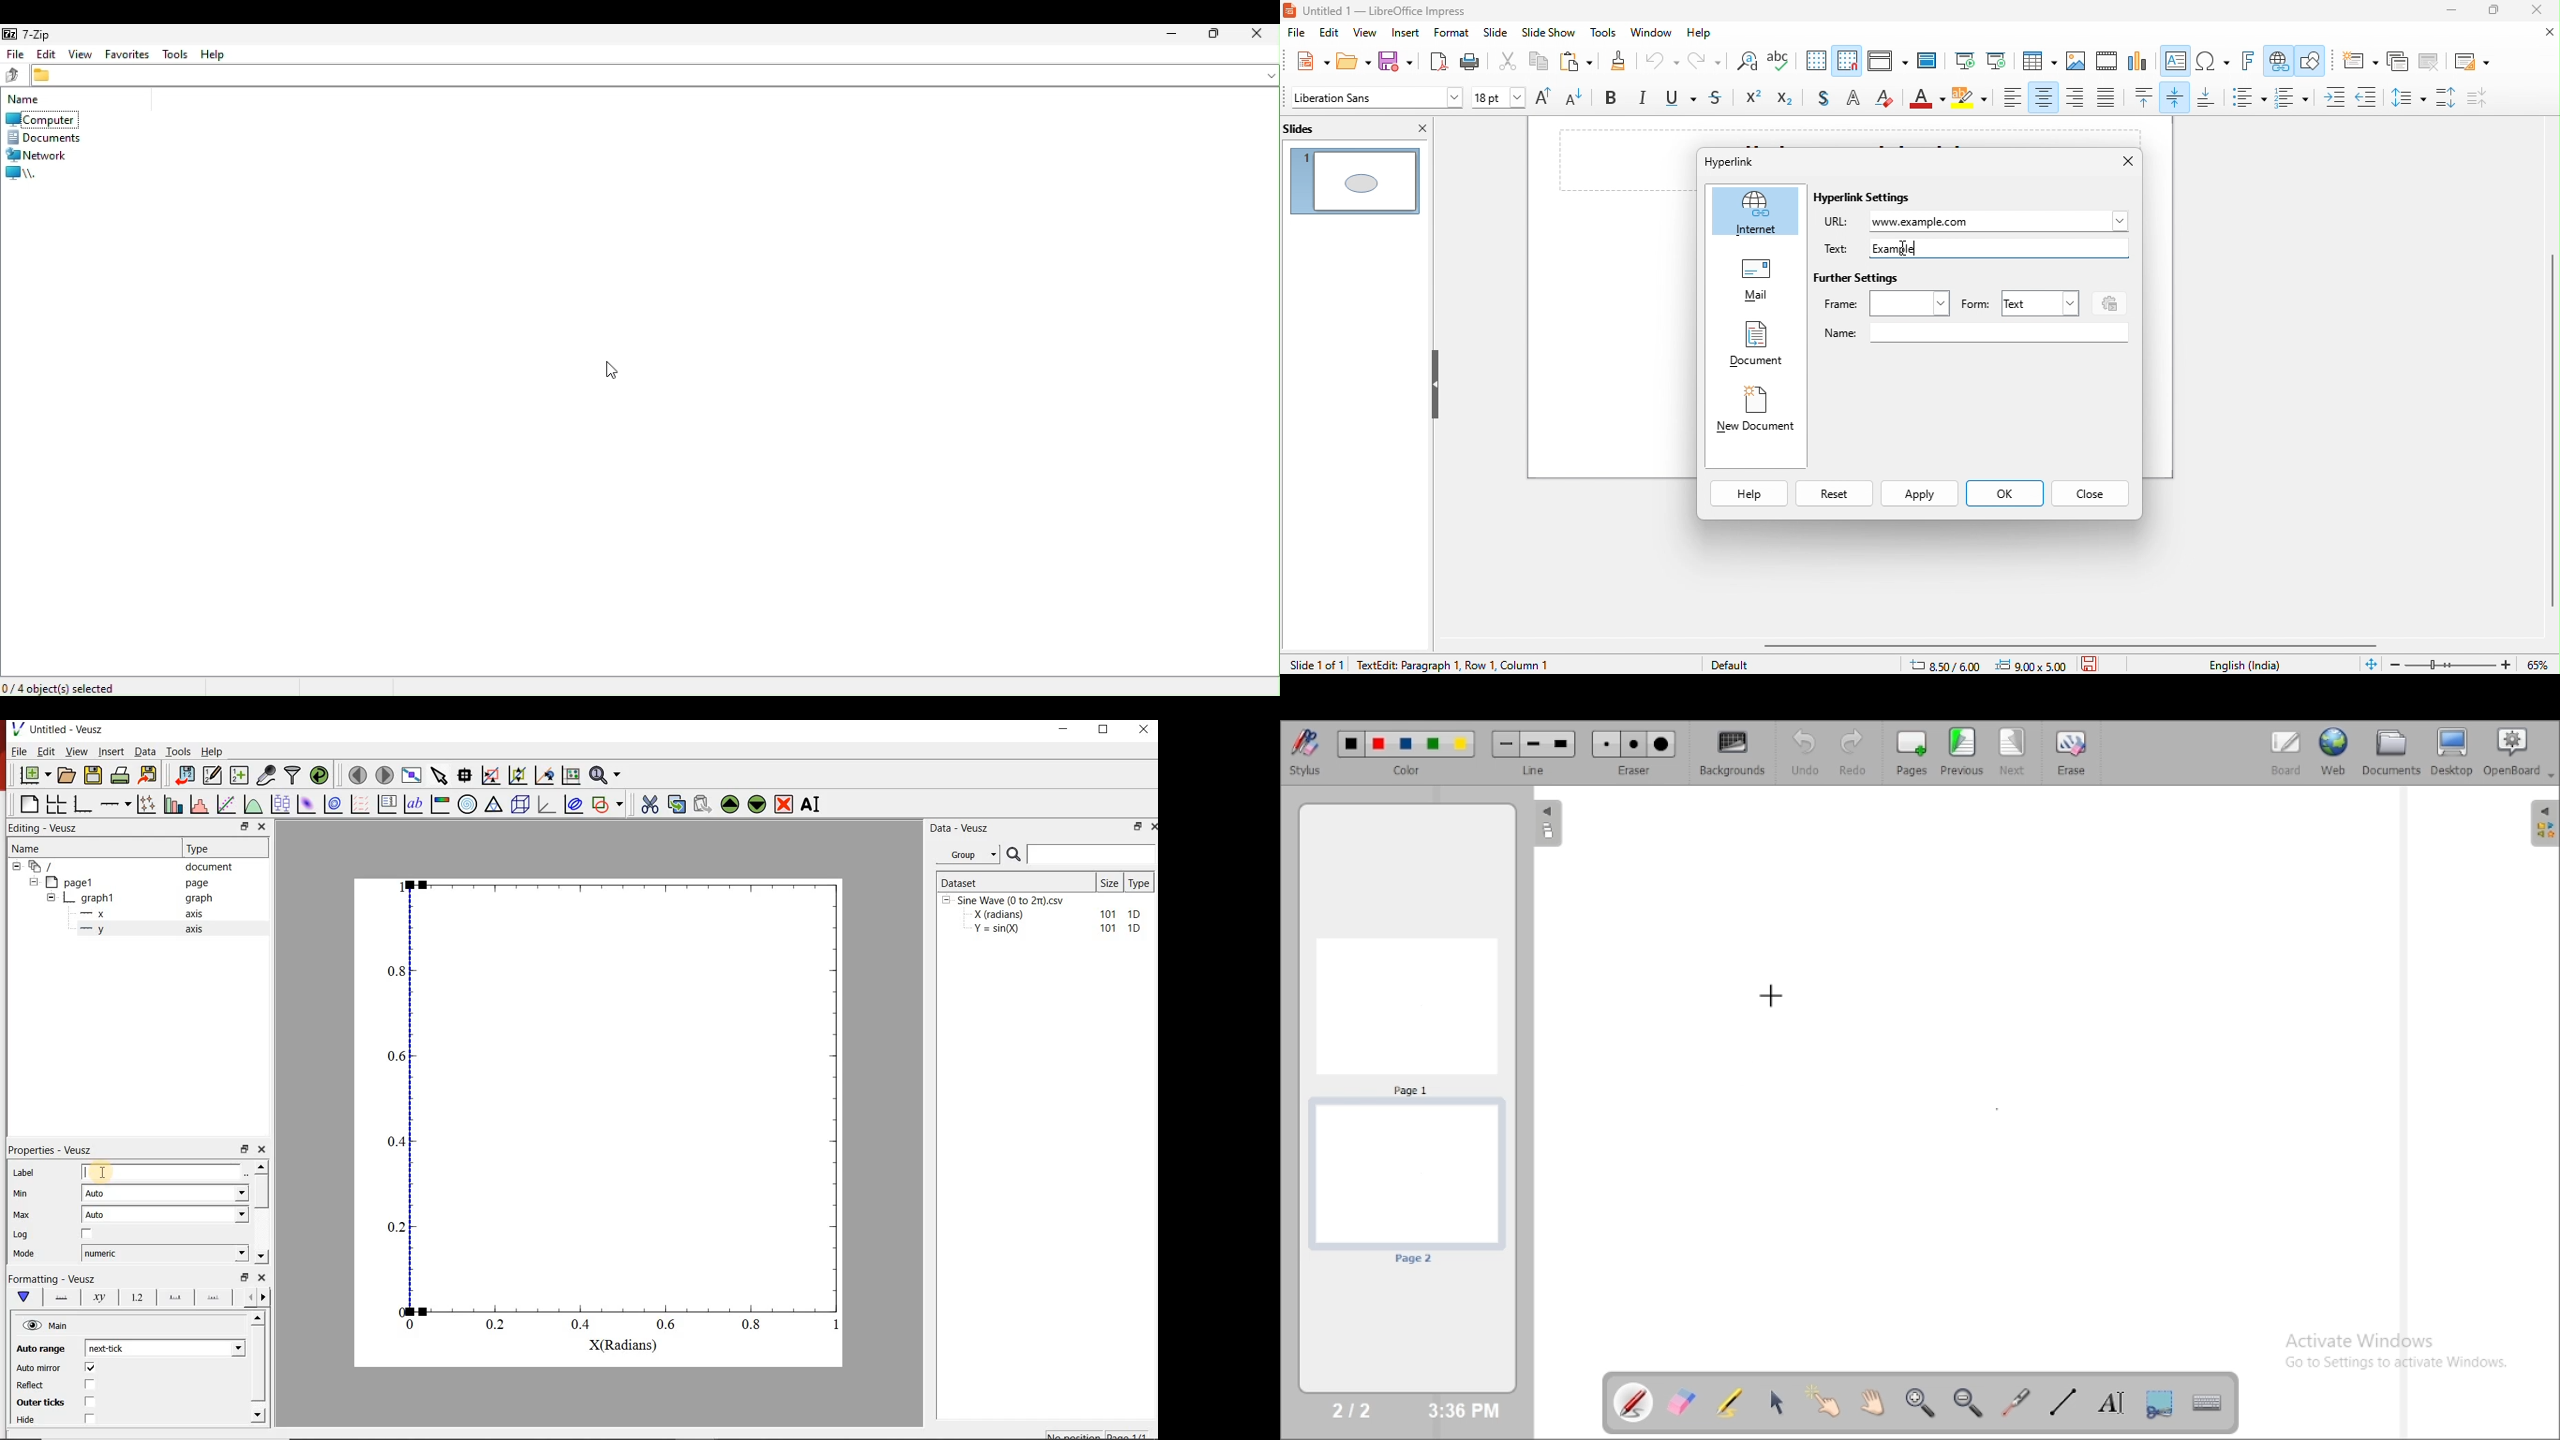 The width and height of the screenshot is (2576, 1456). I want to click on www.example.com, so click(2002, 221).